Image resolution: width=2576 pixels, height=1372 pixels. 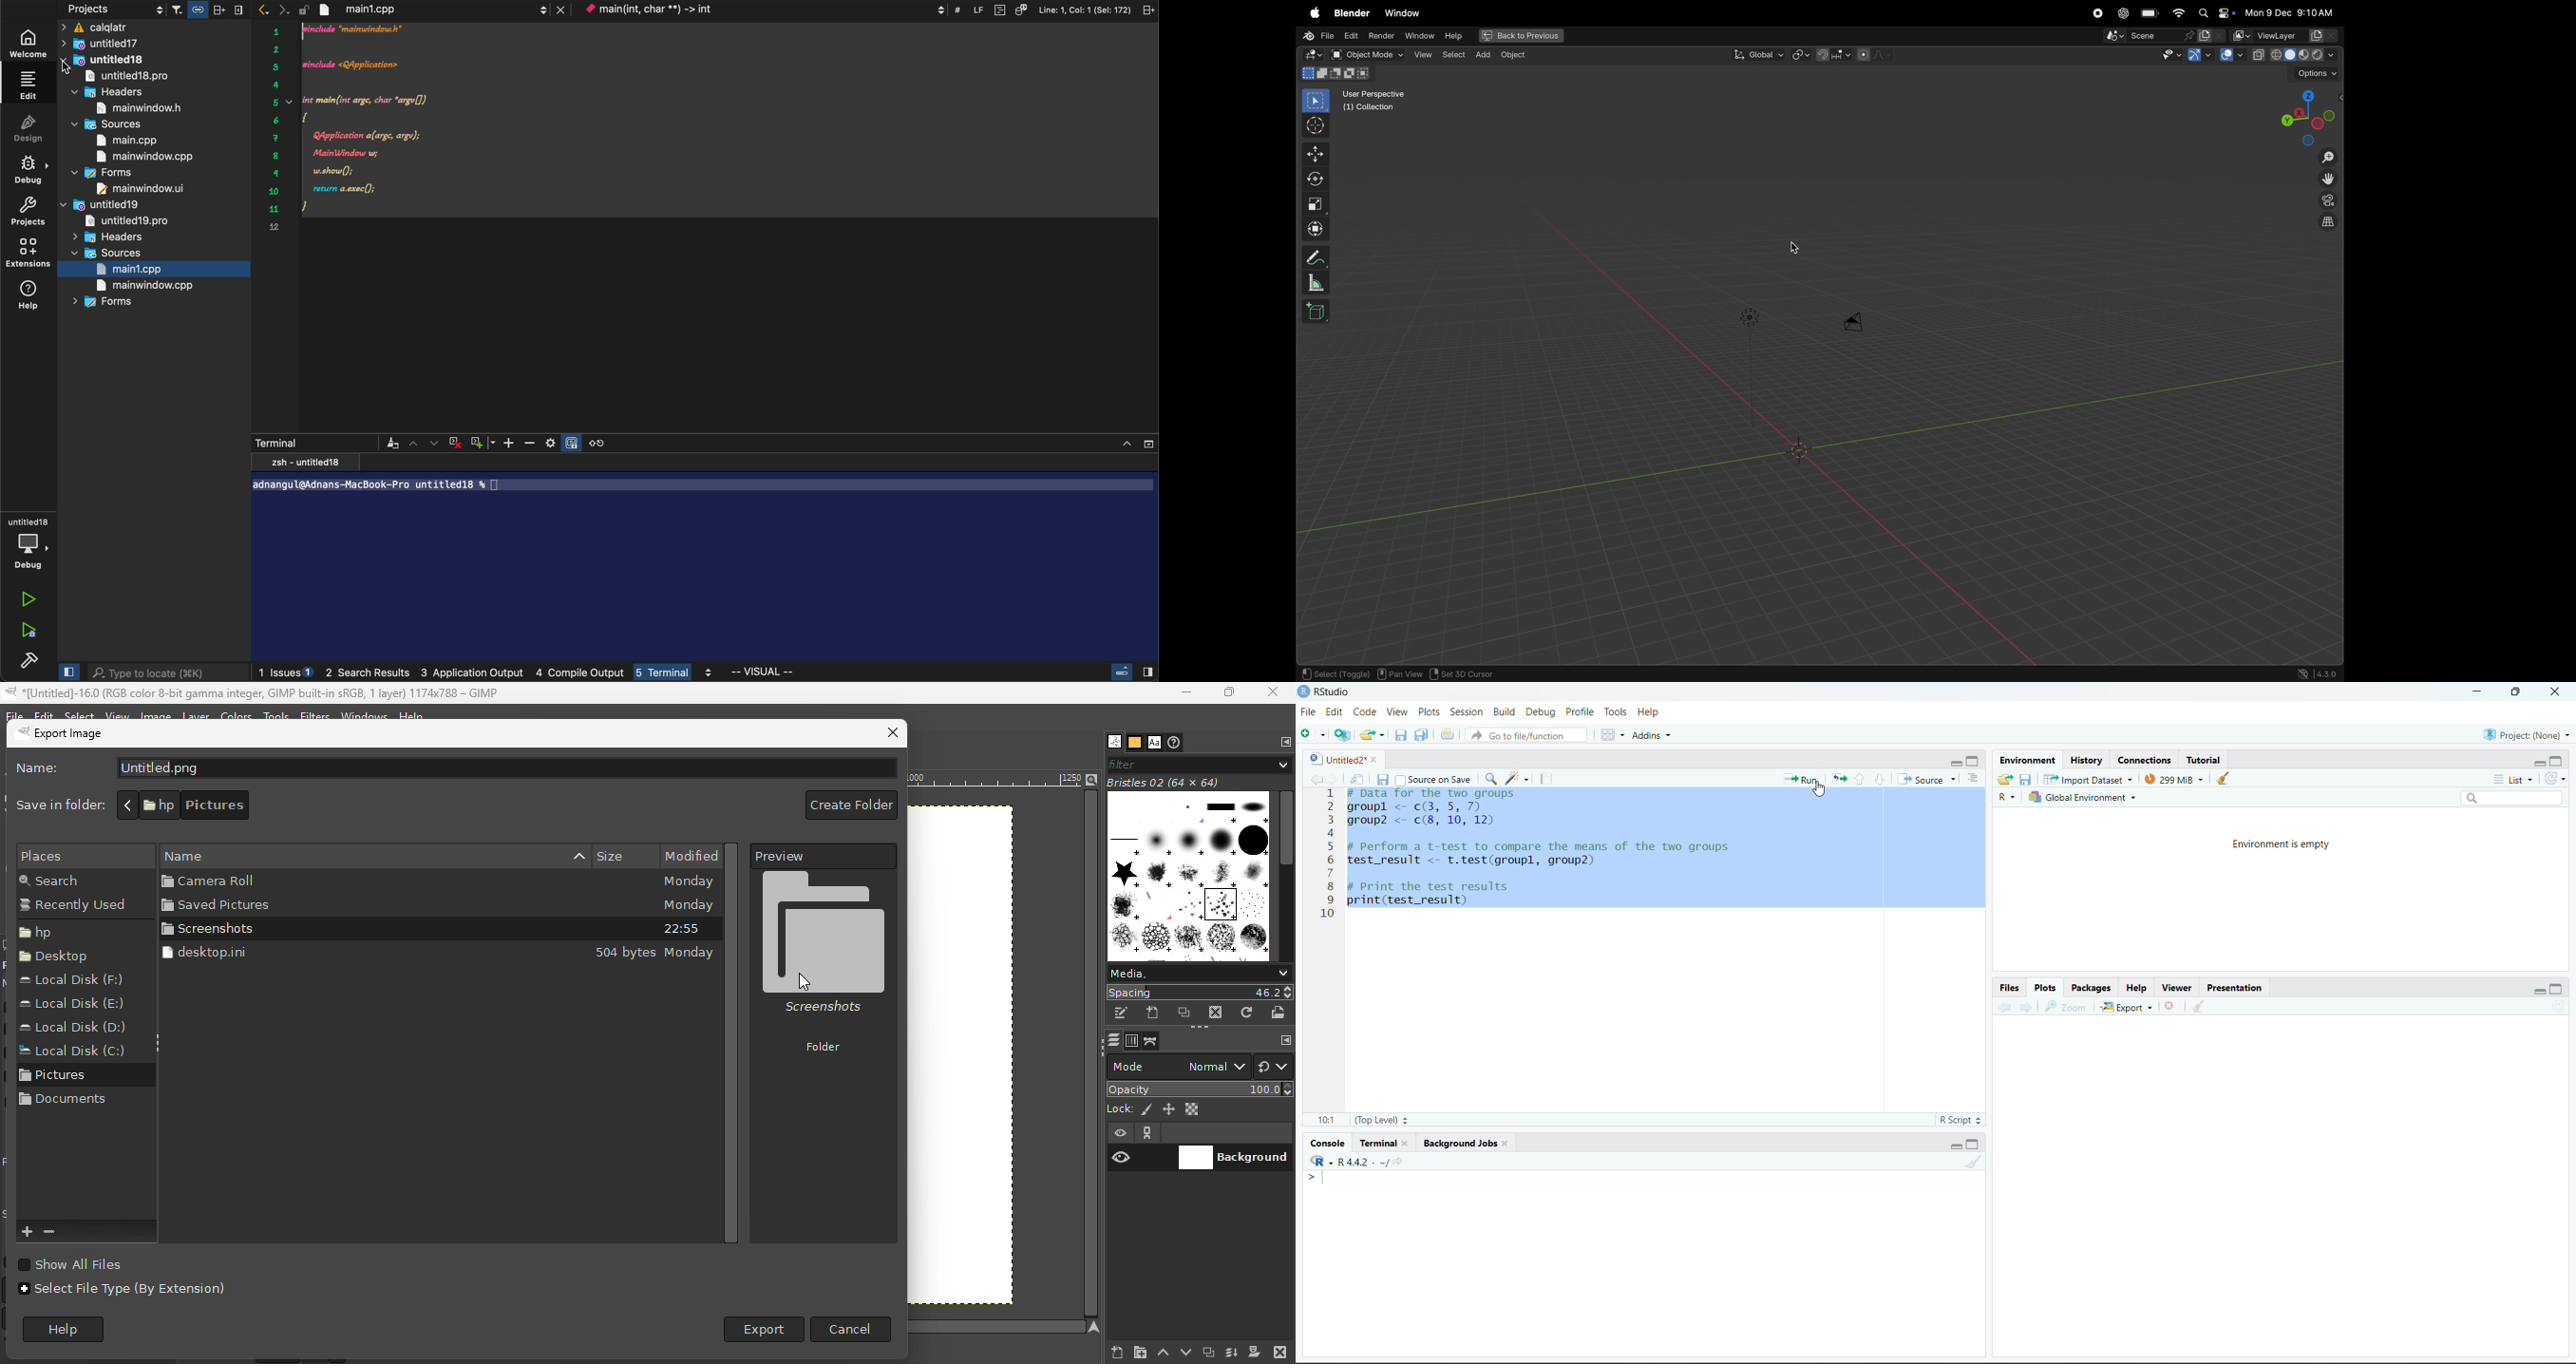 I want to click on save current document, so click(x=1384, y=779).